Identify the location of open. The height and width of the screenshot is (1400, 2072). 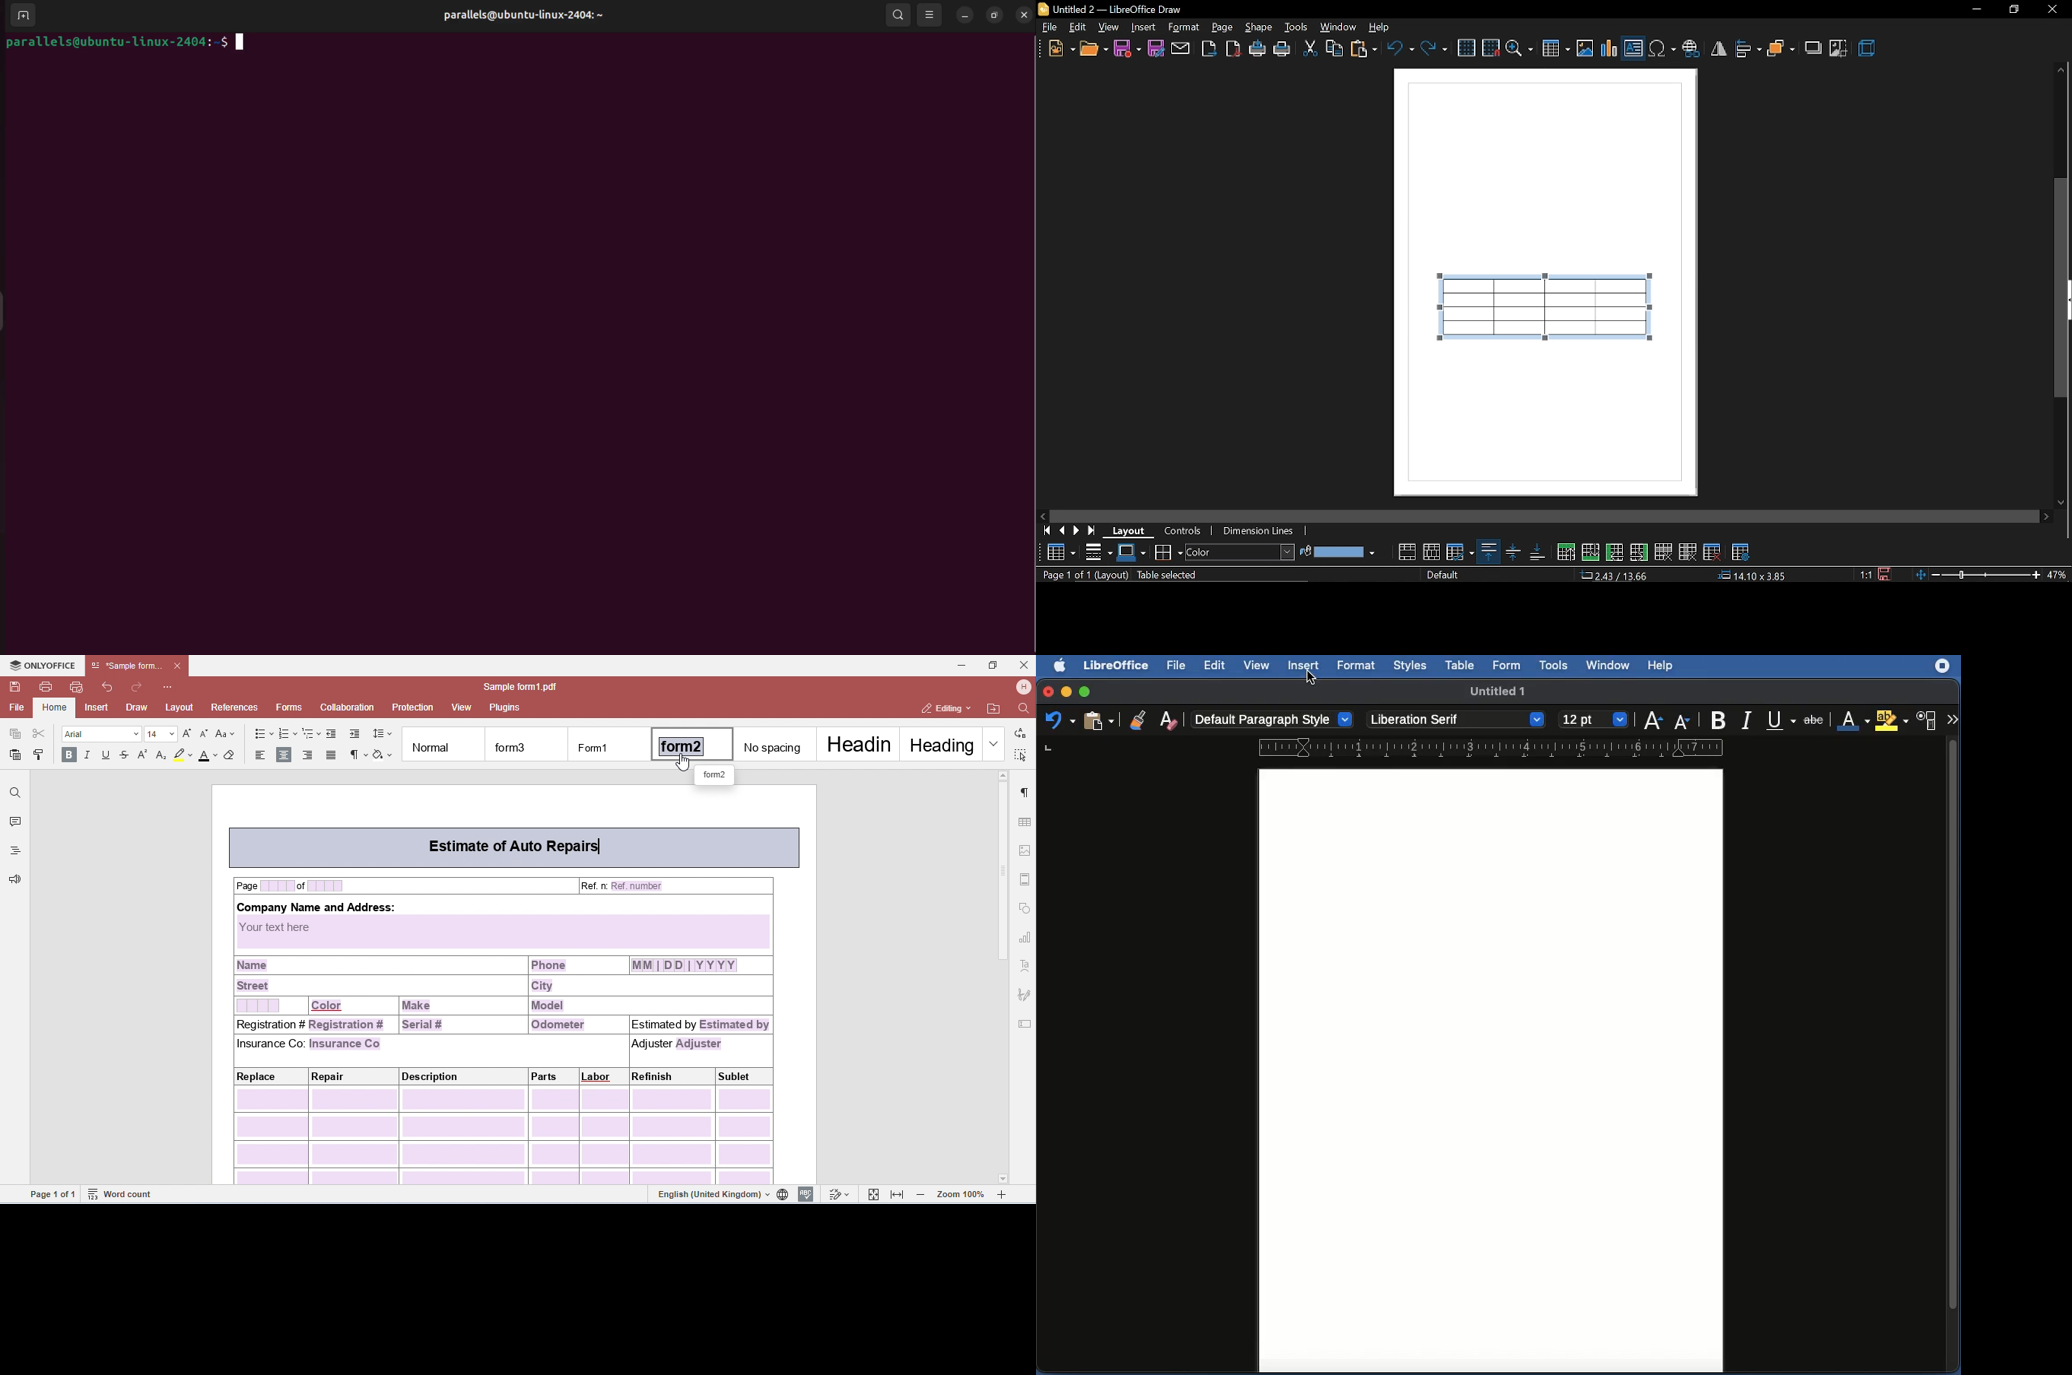
(1093, 49).